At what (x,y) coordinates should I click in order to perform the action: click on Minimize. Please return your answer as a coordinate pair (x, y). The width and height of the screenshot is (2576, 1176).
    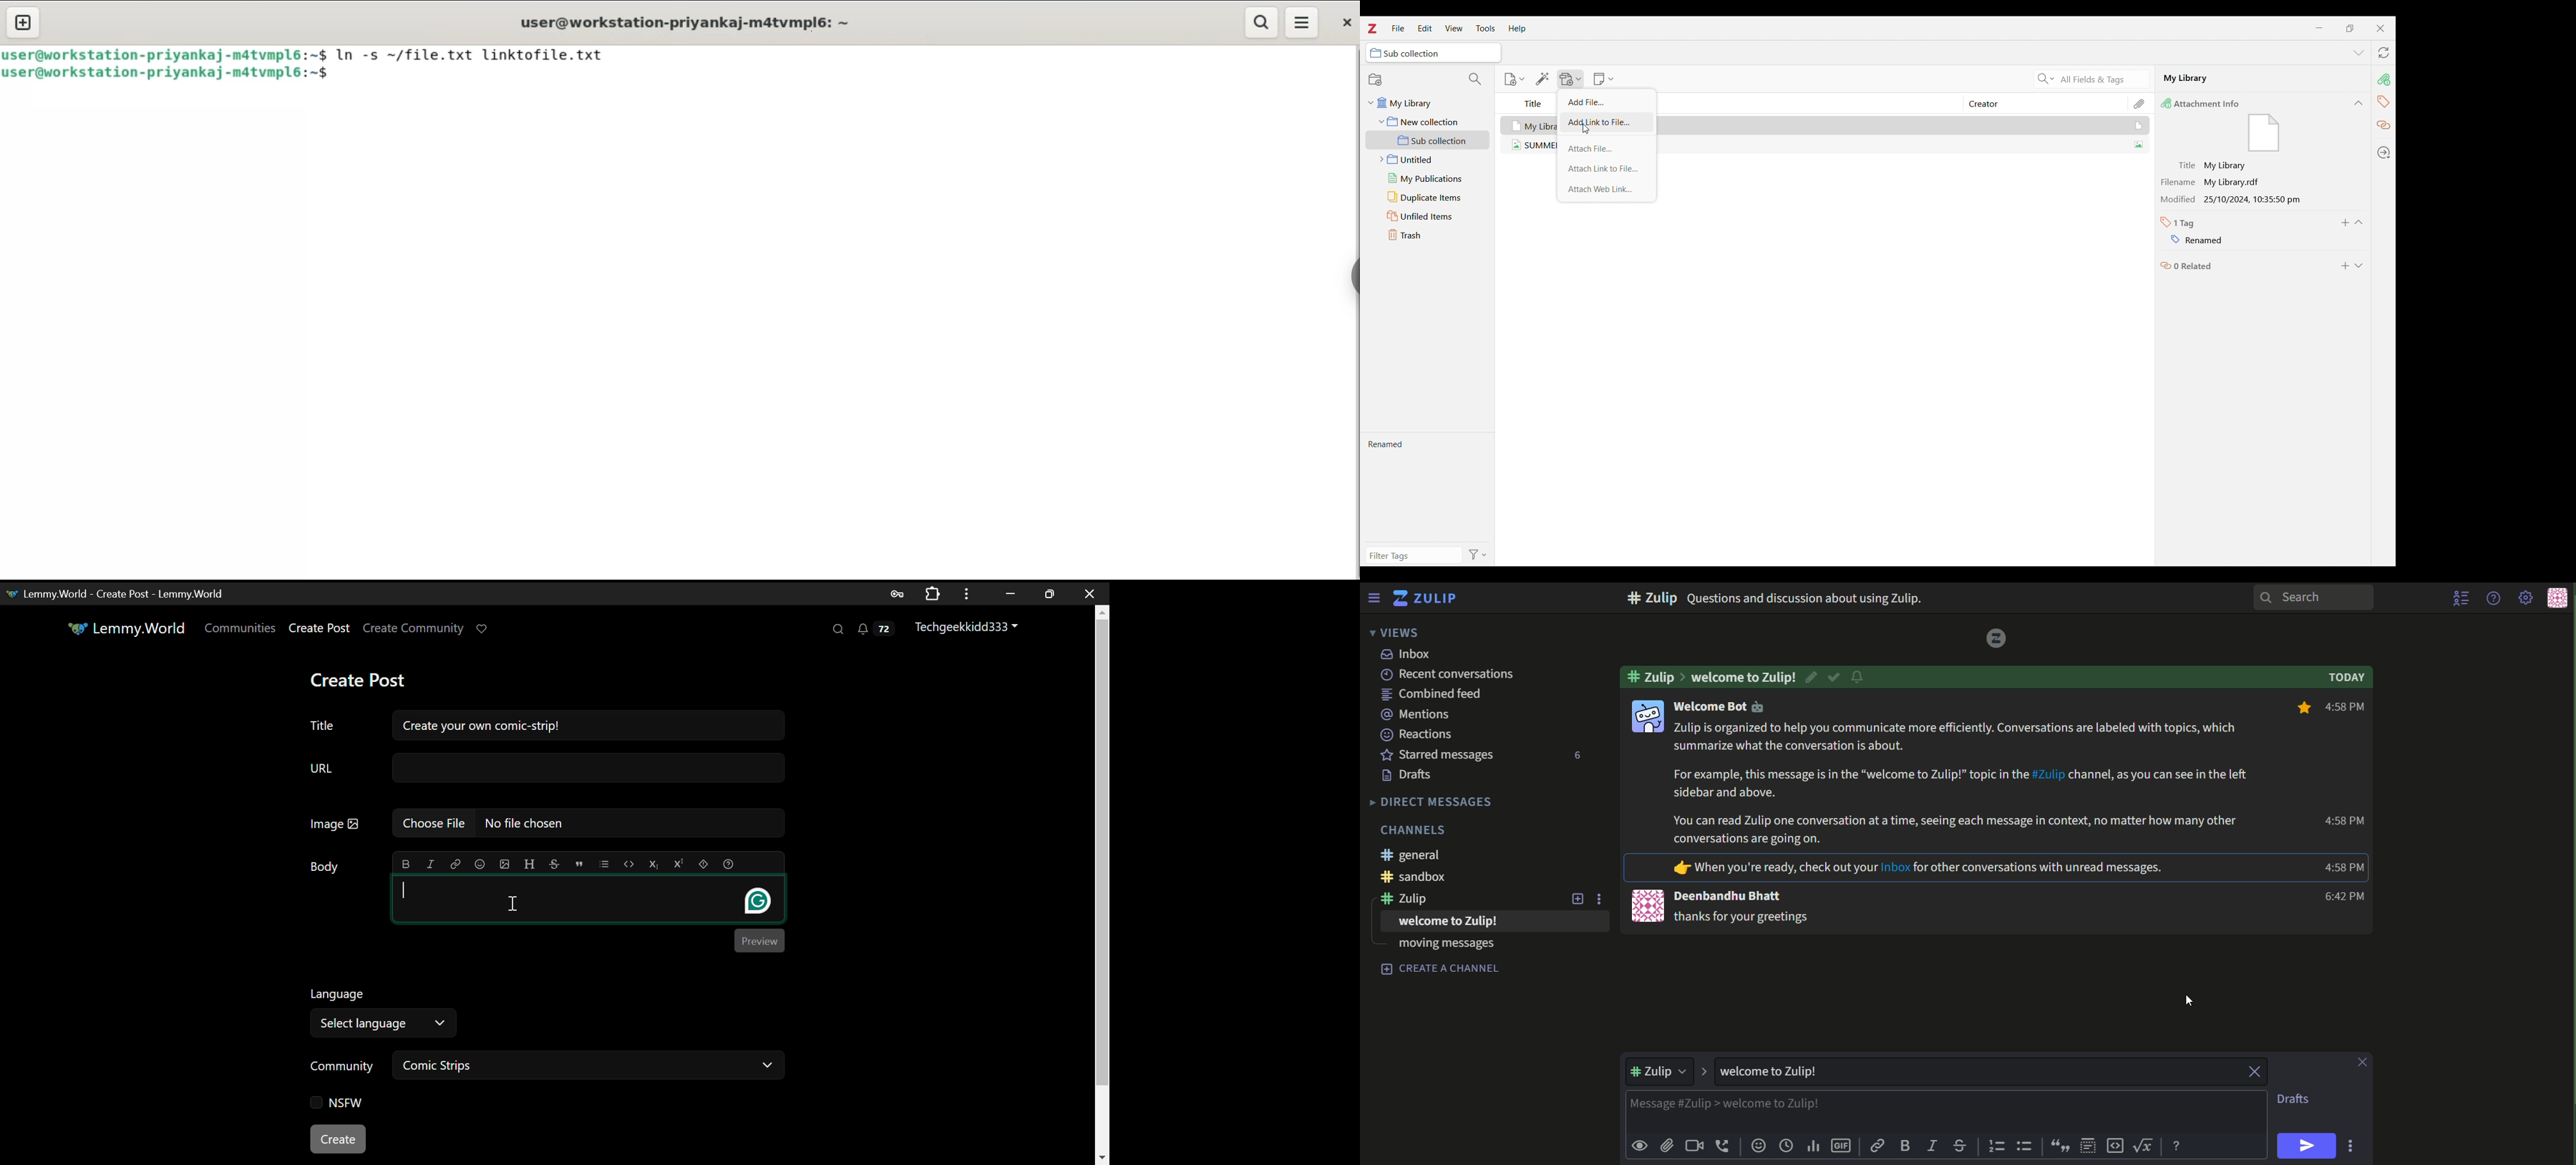
    Looking at the image, I should click on (2319, 28).